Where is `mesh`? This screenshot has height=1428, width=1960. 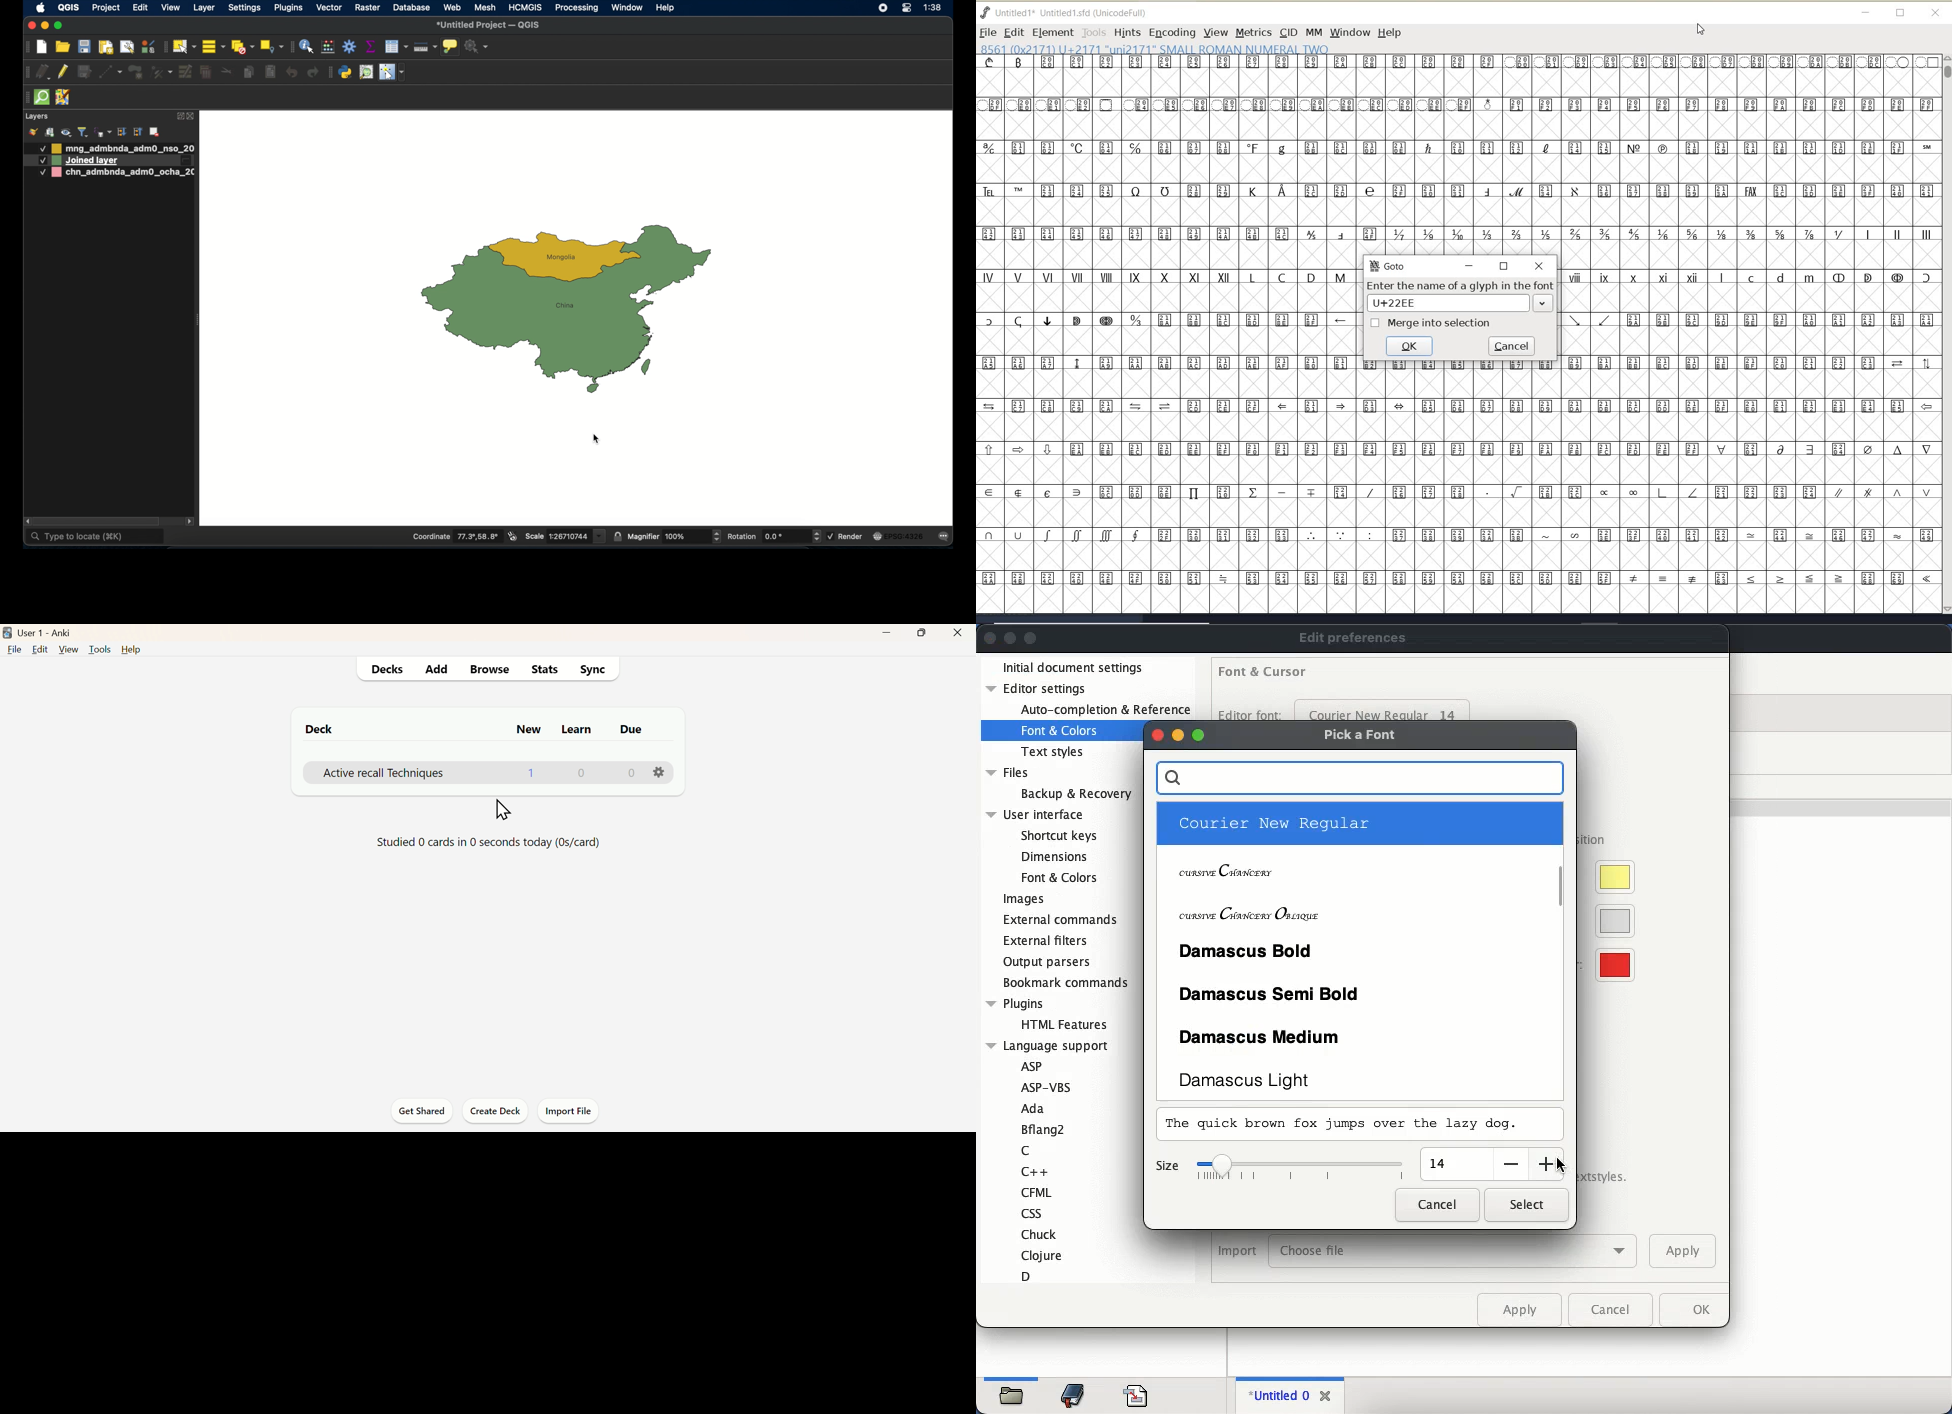 mesh is located at coordinates (484, 7).